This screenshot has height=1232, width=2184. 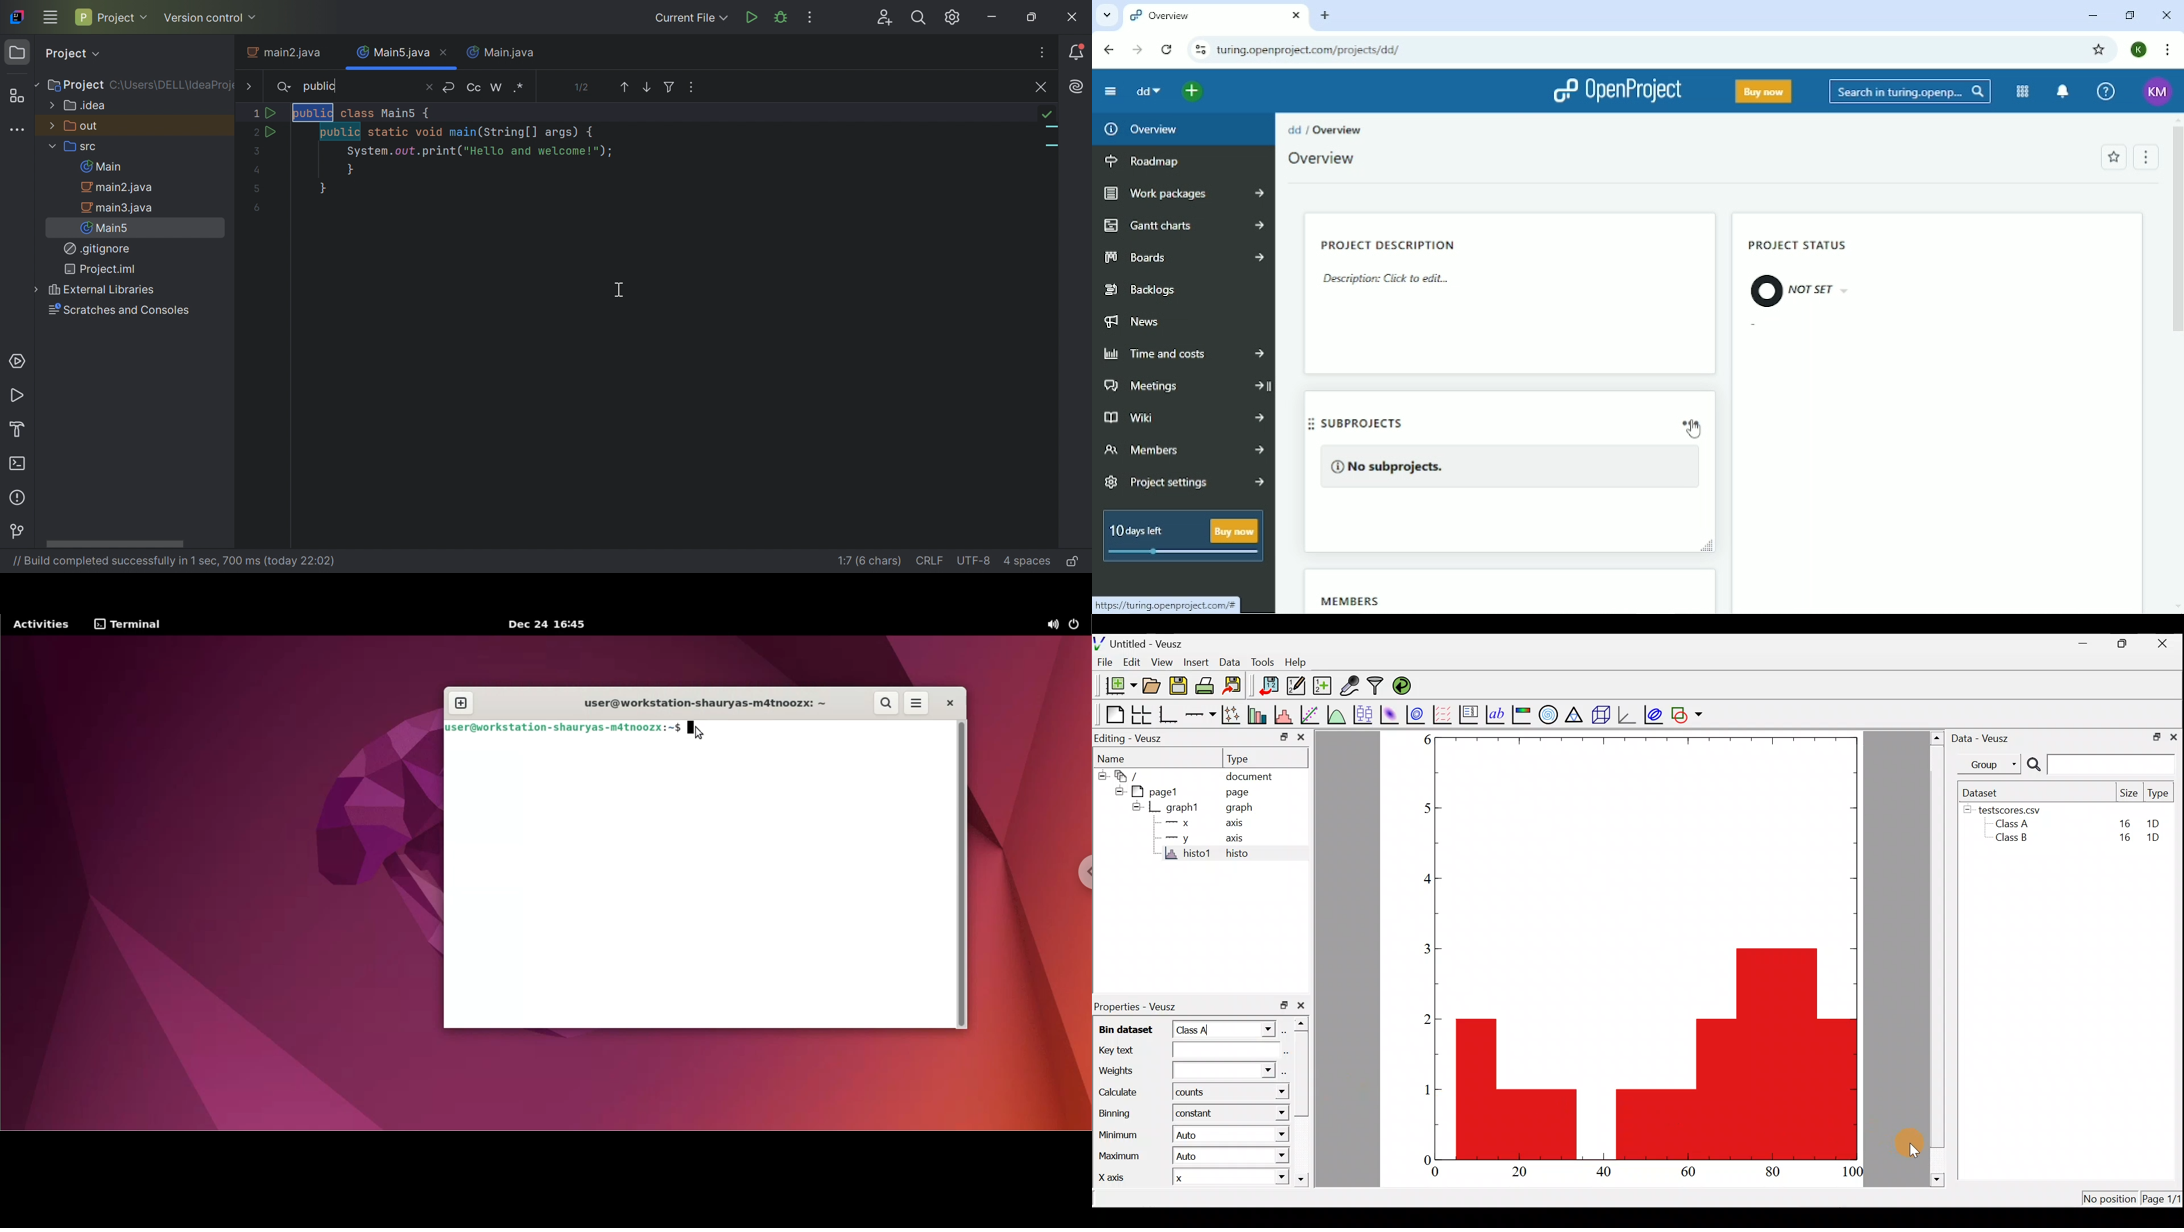 I want to click on Plot covariance ellipses, so click(x=1654, y=713).